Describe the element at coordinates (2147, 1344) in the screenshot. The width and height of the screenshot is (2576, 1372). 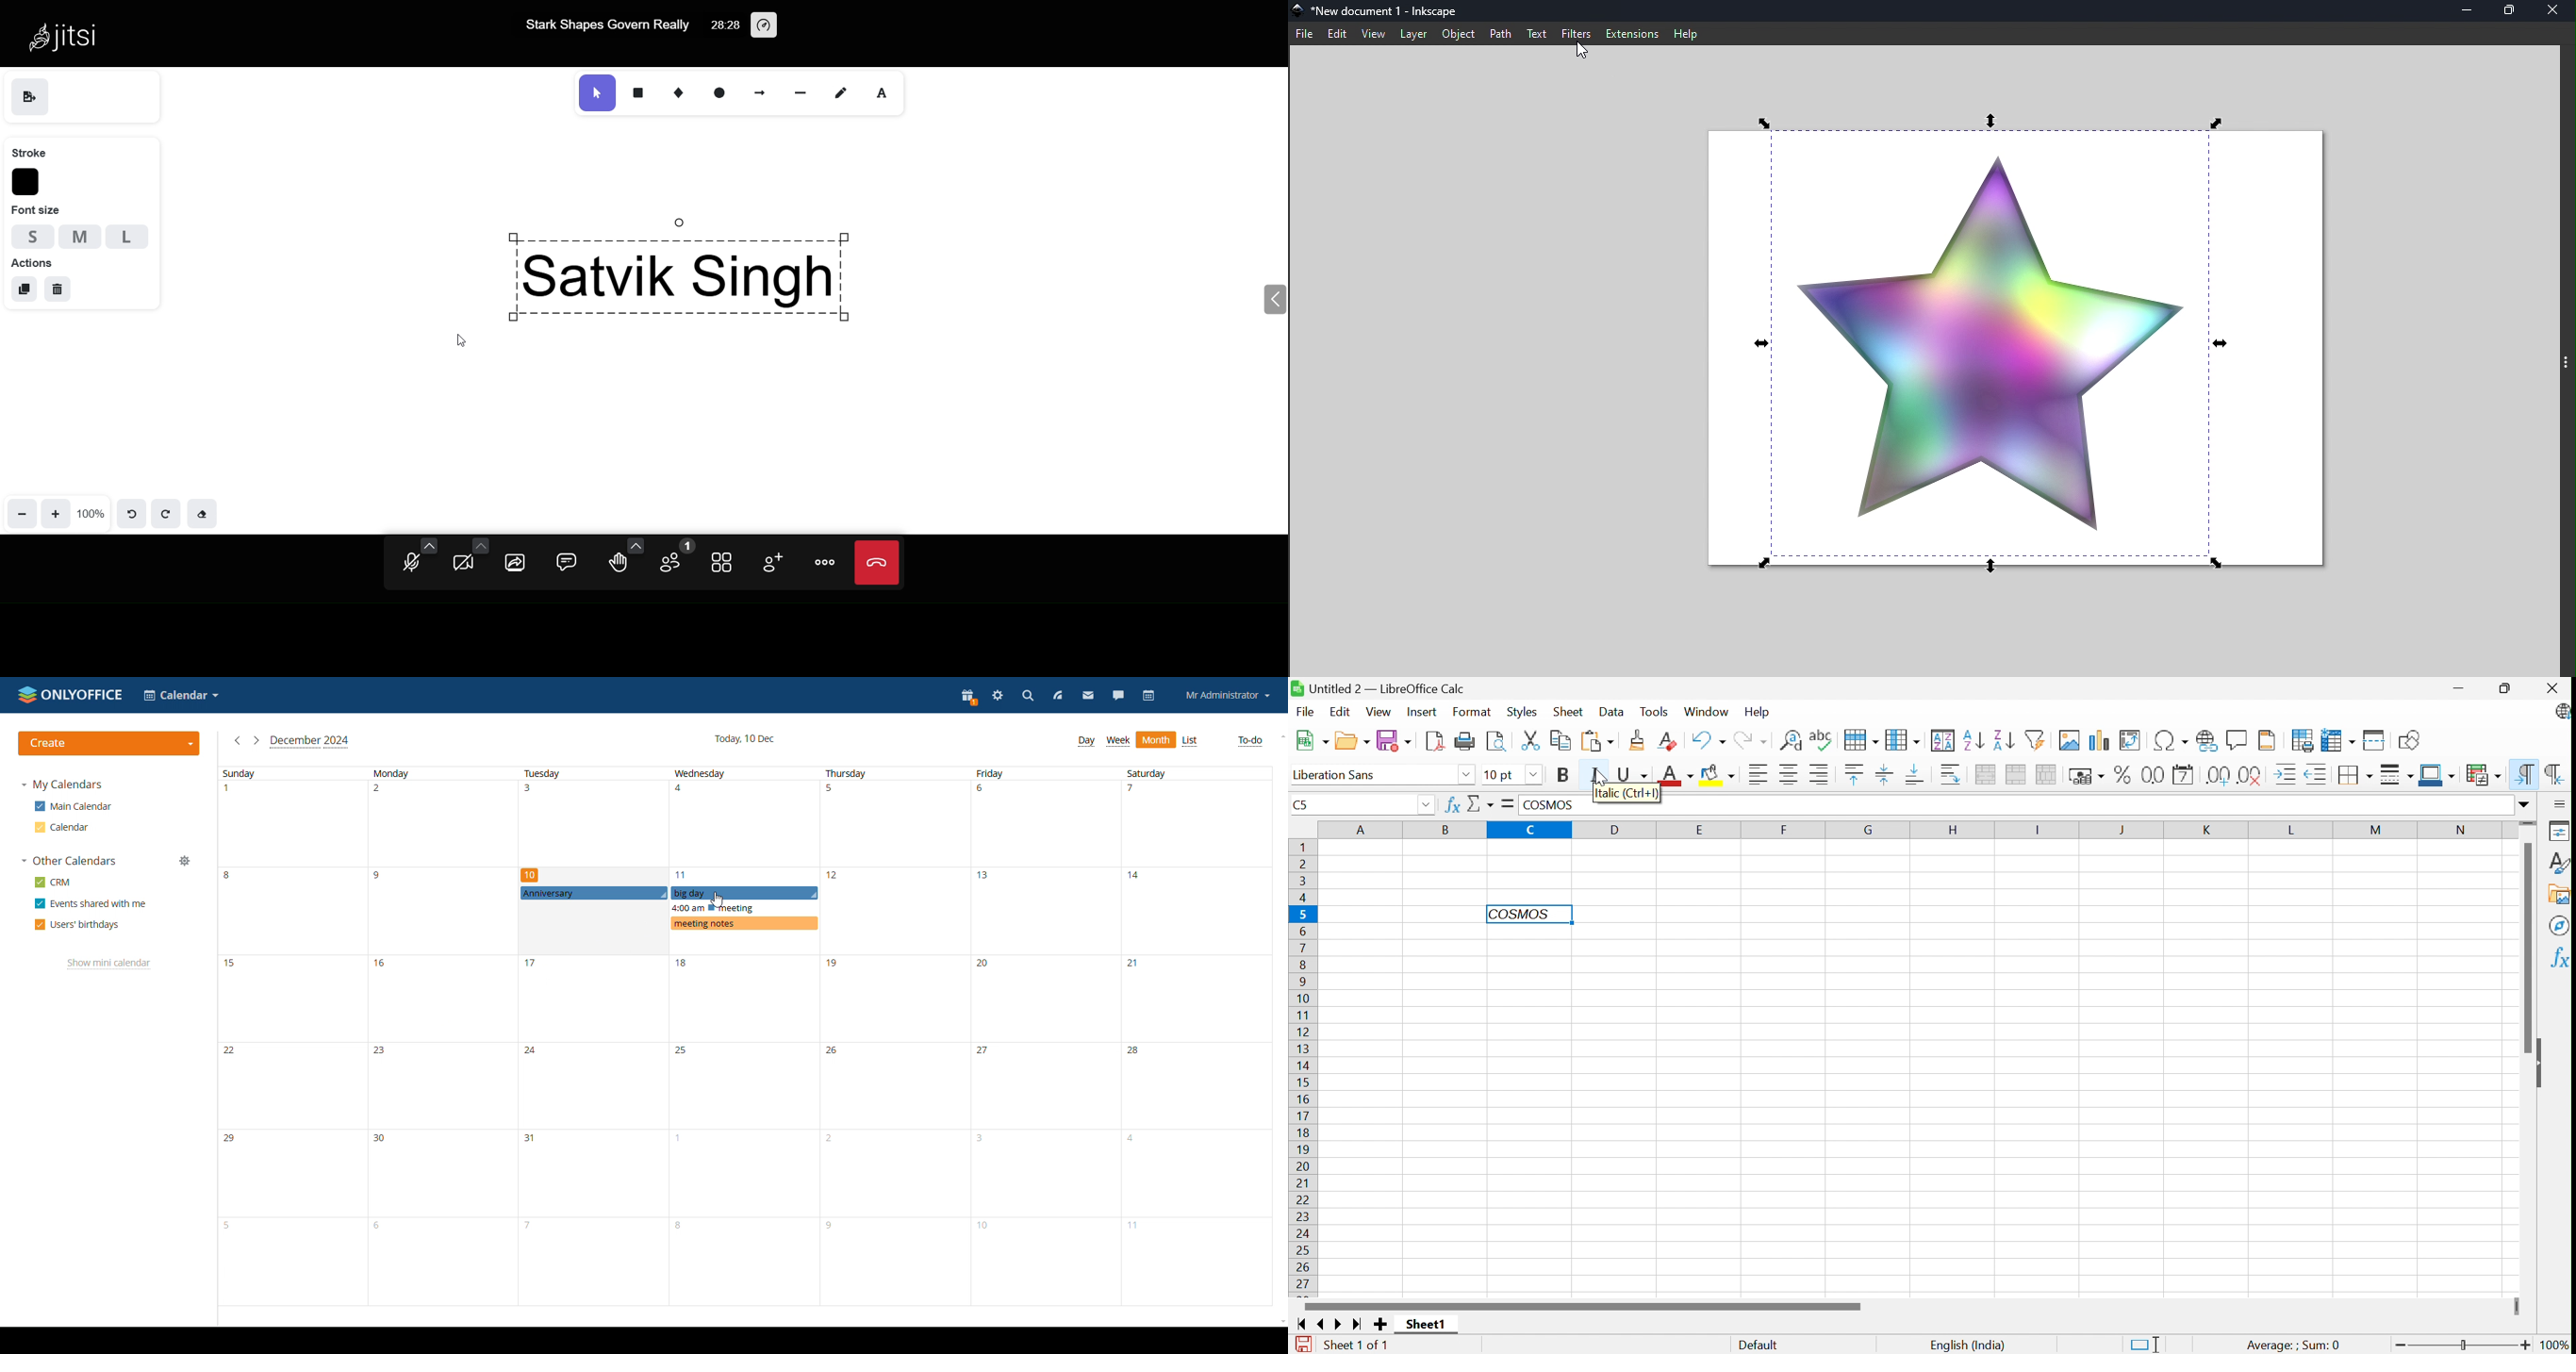
I see `Standard selection. Click to change selection mode.` at that location.